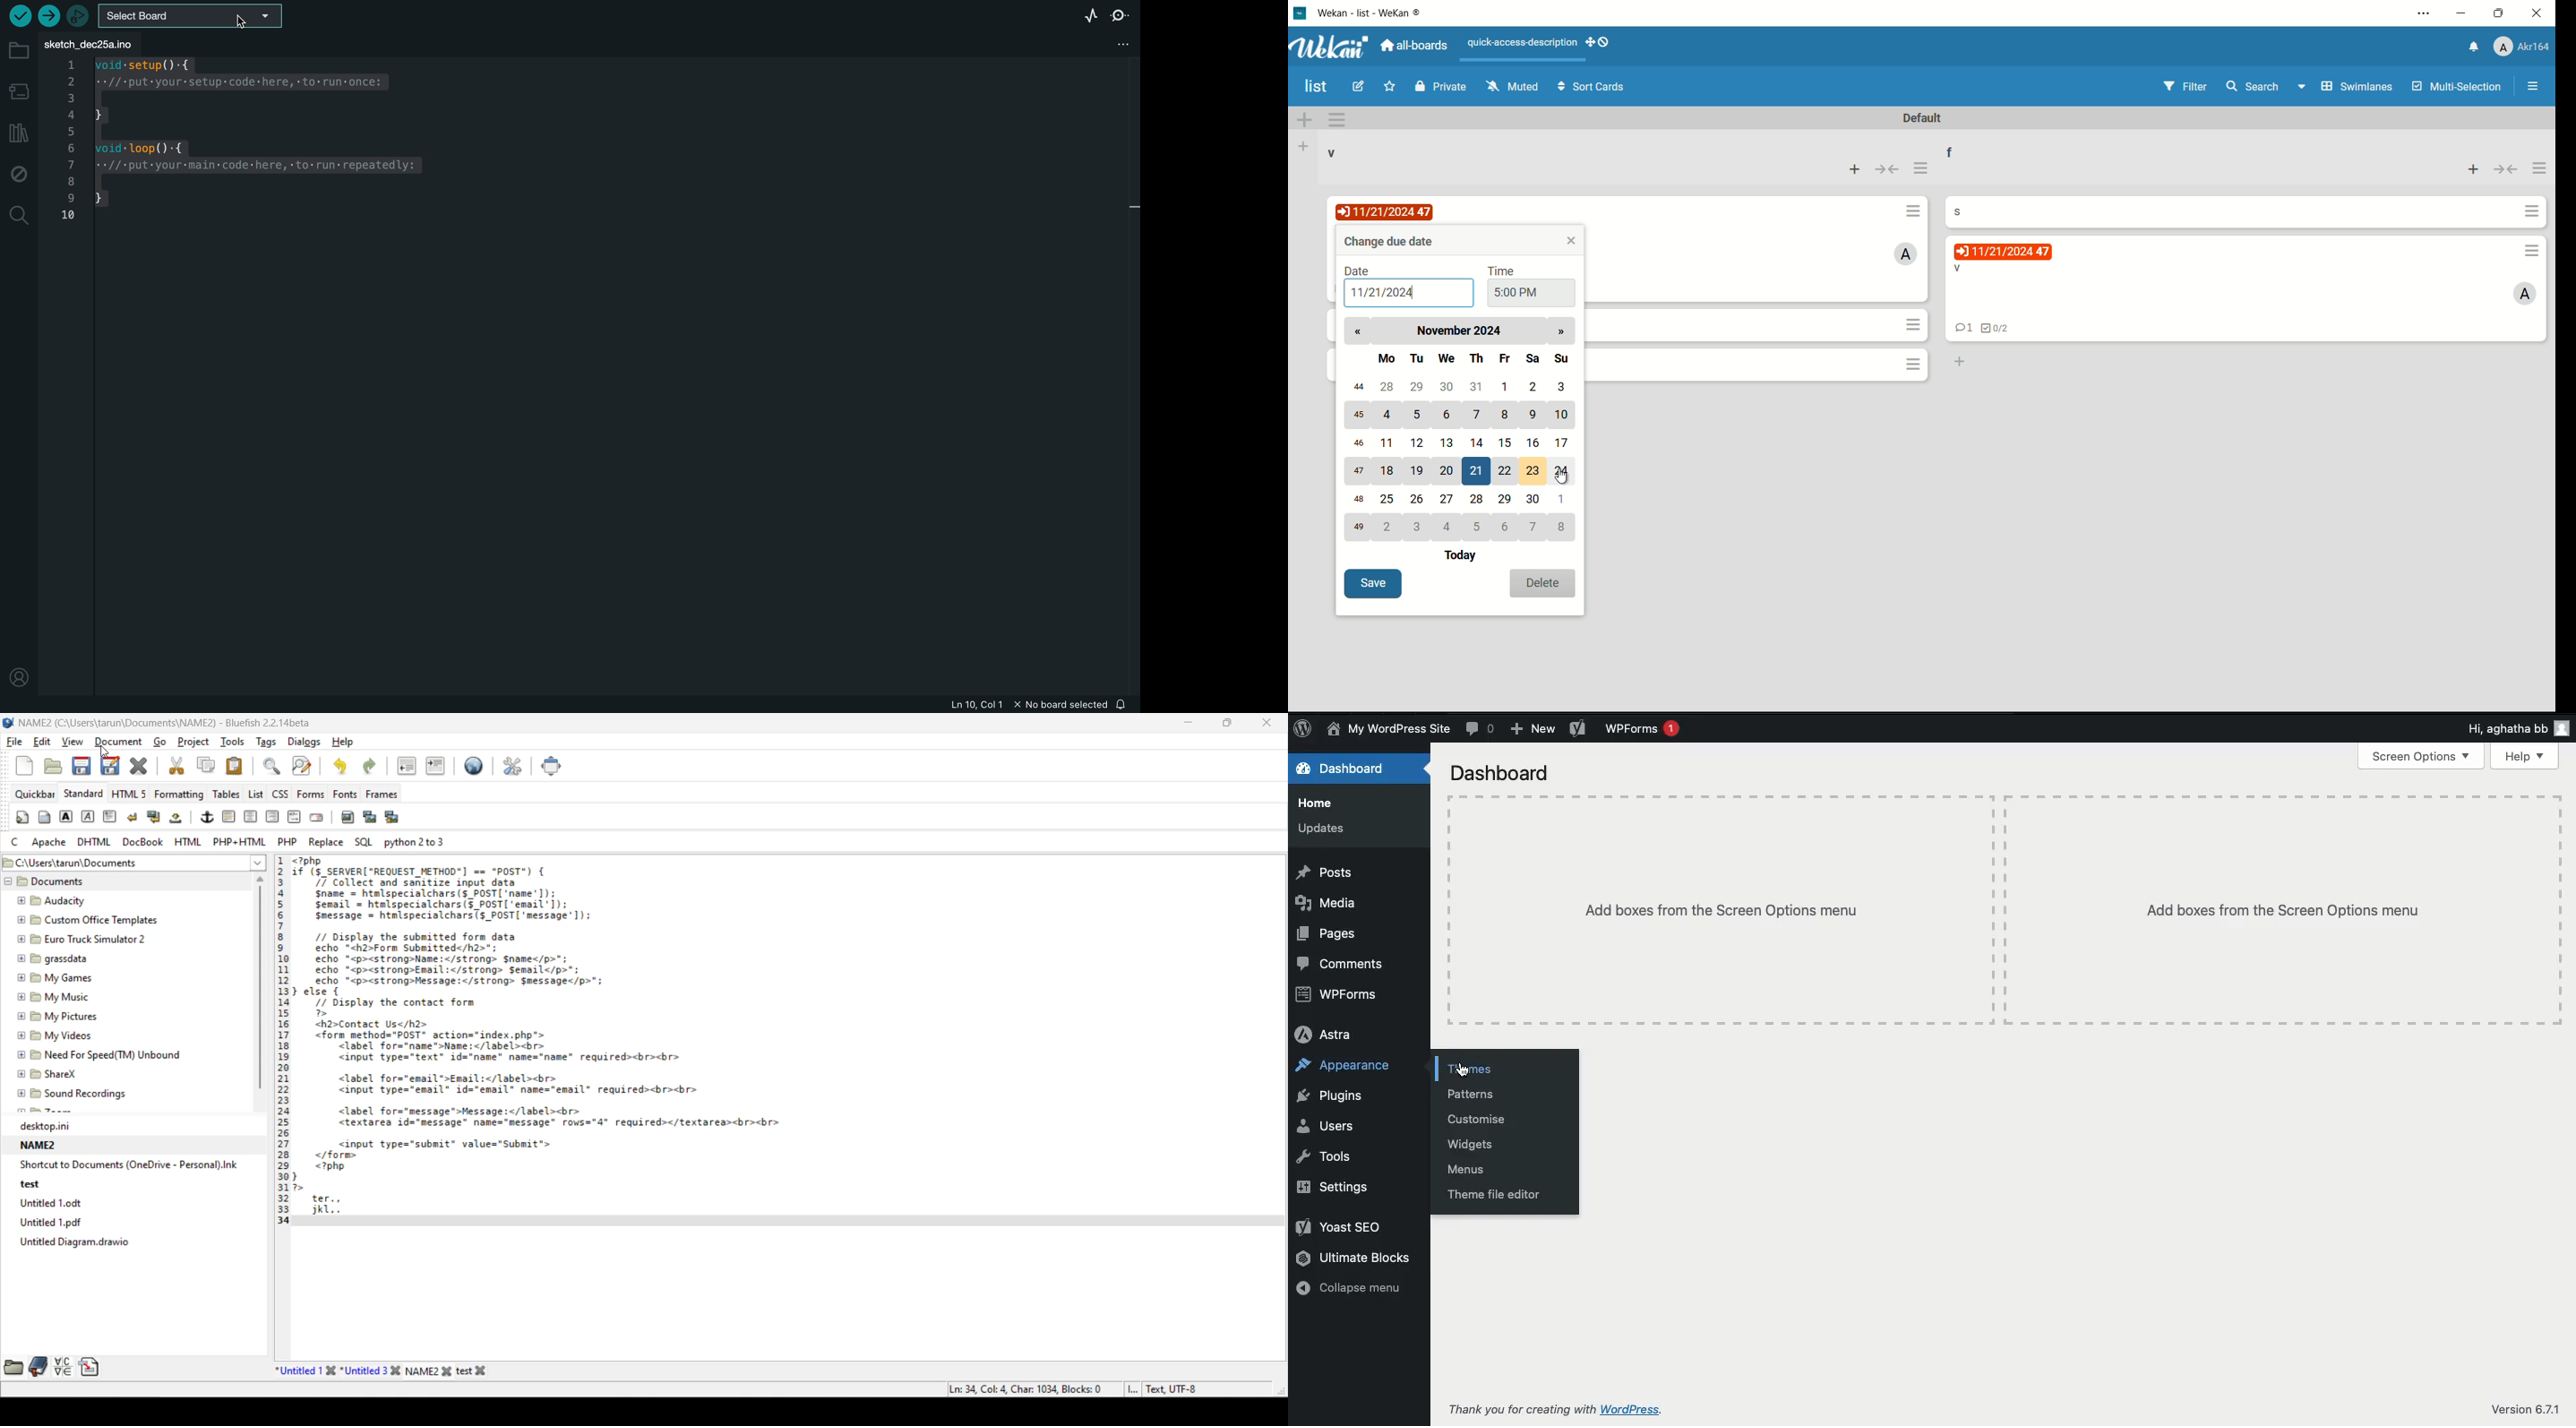  What do you see at coordinates (1534, 386) in the screenshot?
I see `2` at bounding box center [1534, 386].